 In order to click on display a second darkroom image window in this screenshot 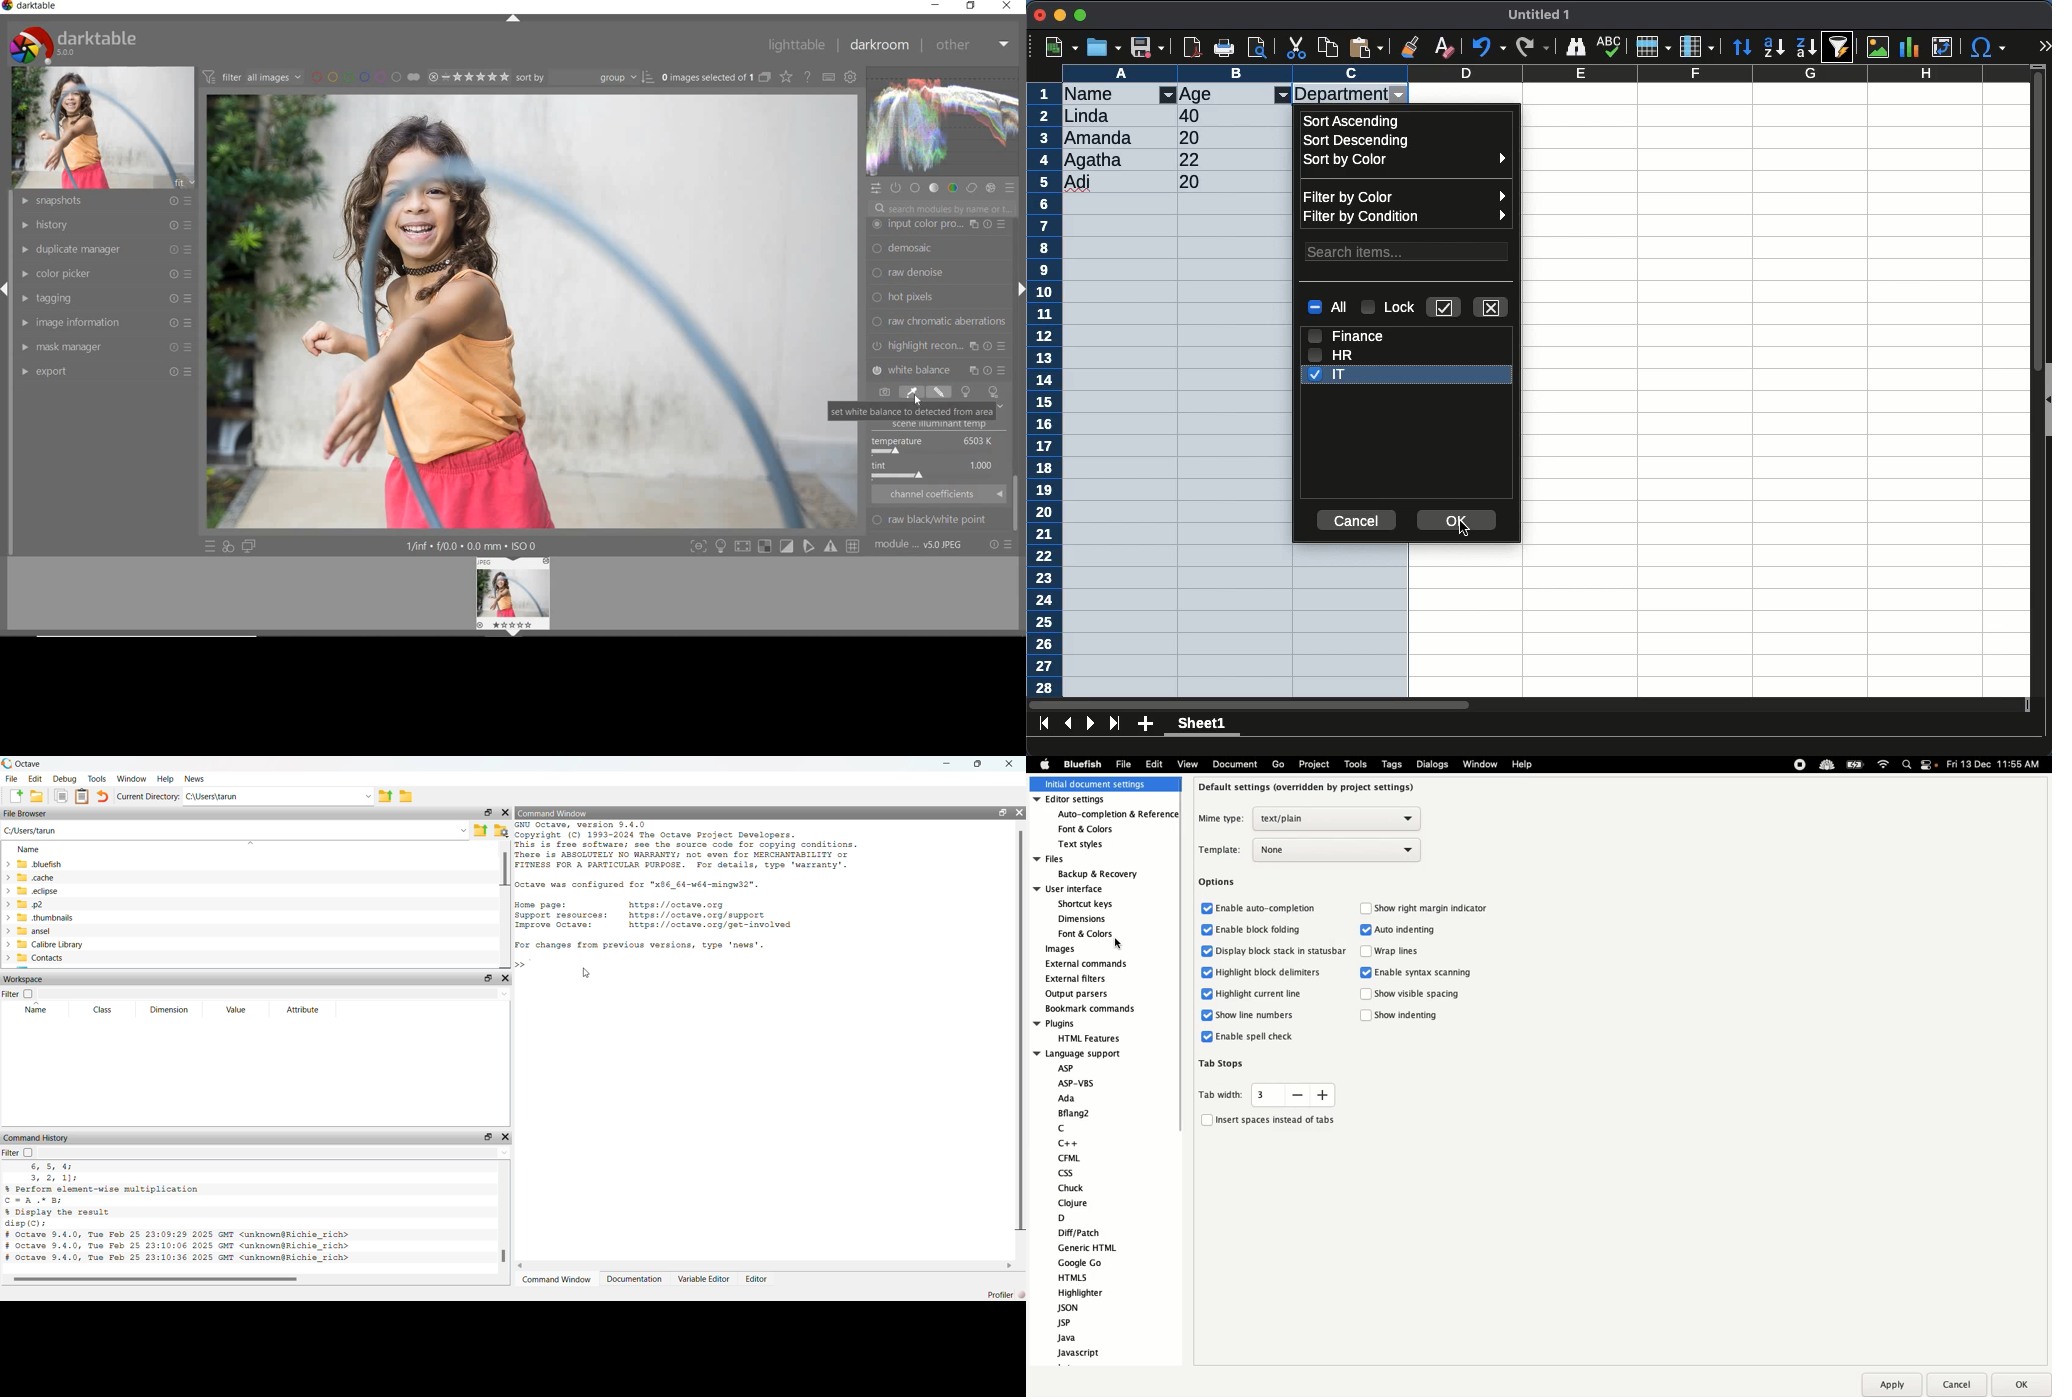, I will do `click(251, 547)`.